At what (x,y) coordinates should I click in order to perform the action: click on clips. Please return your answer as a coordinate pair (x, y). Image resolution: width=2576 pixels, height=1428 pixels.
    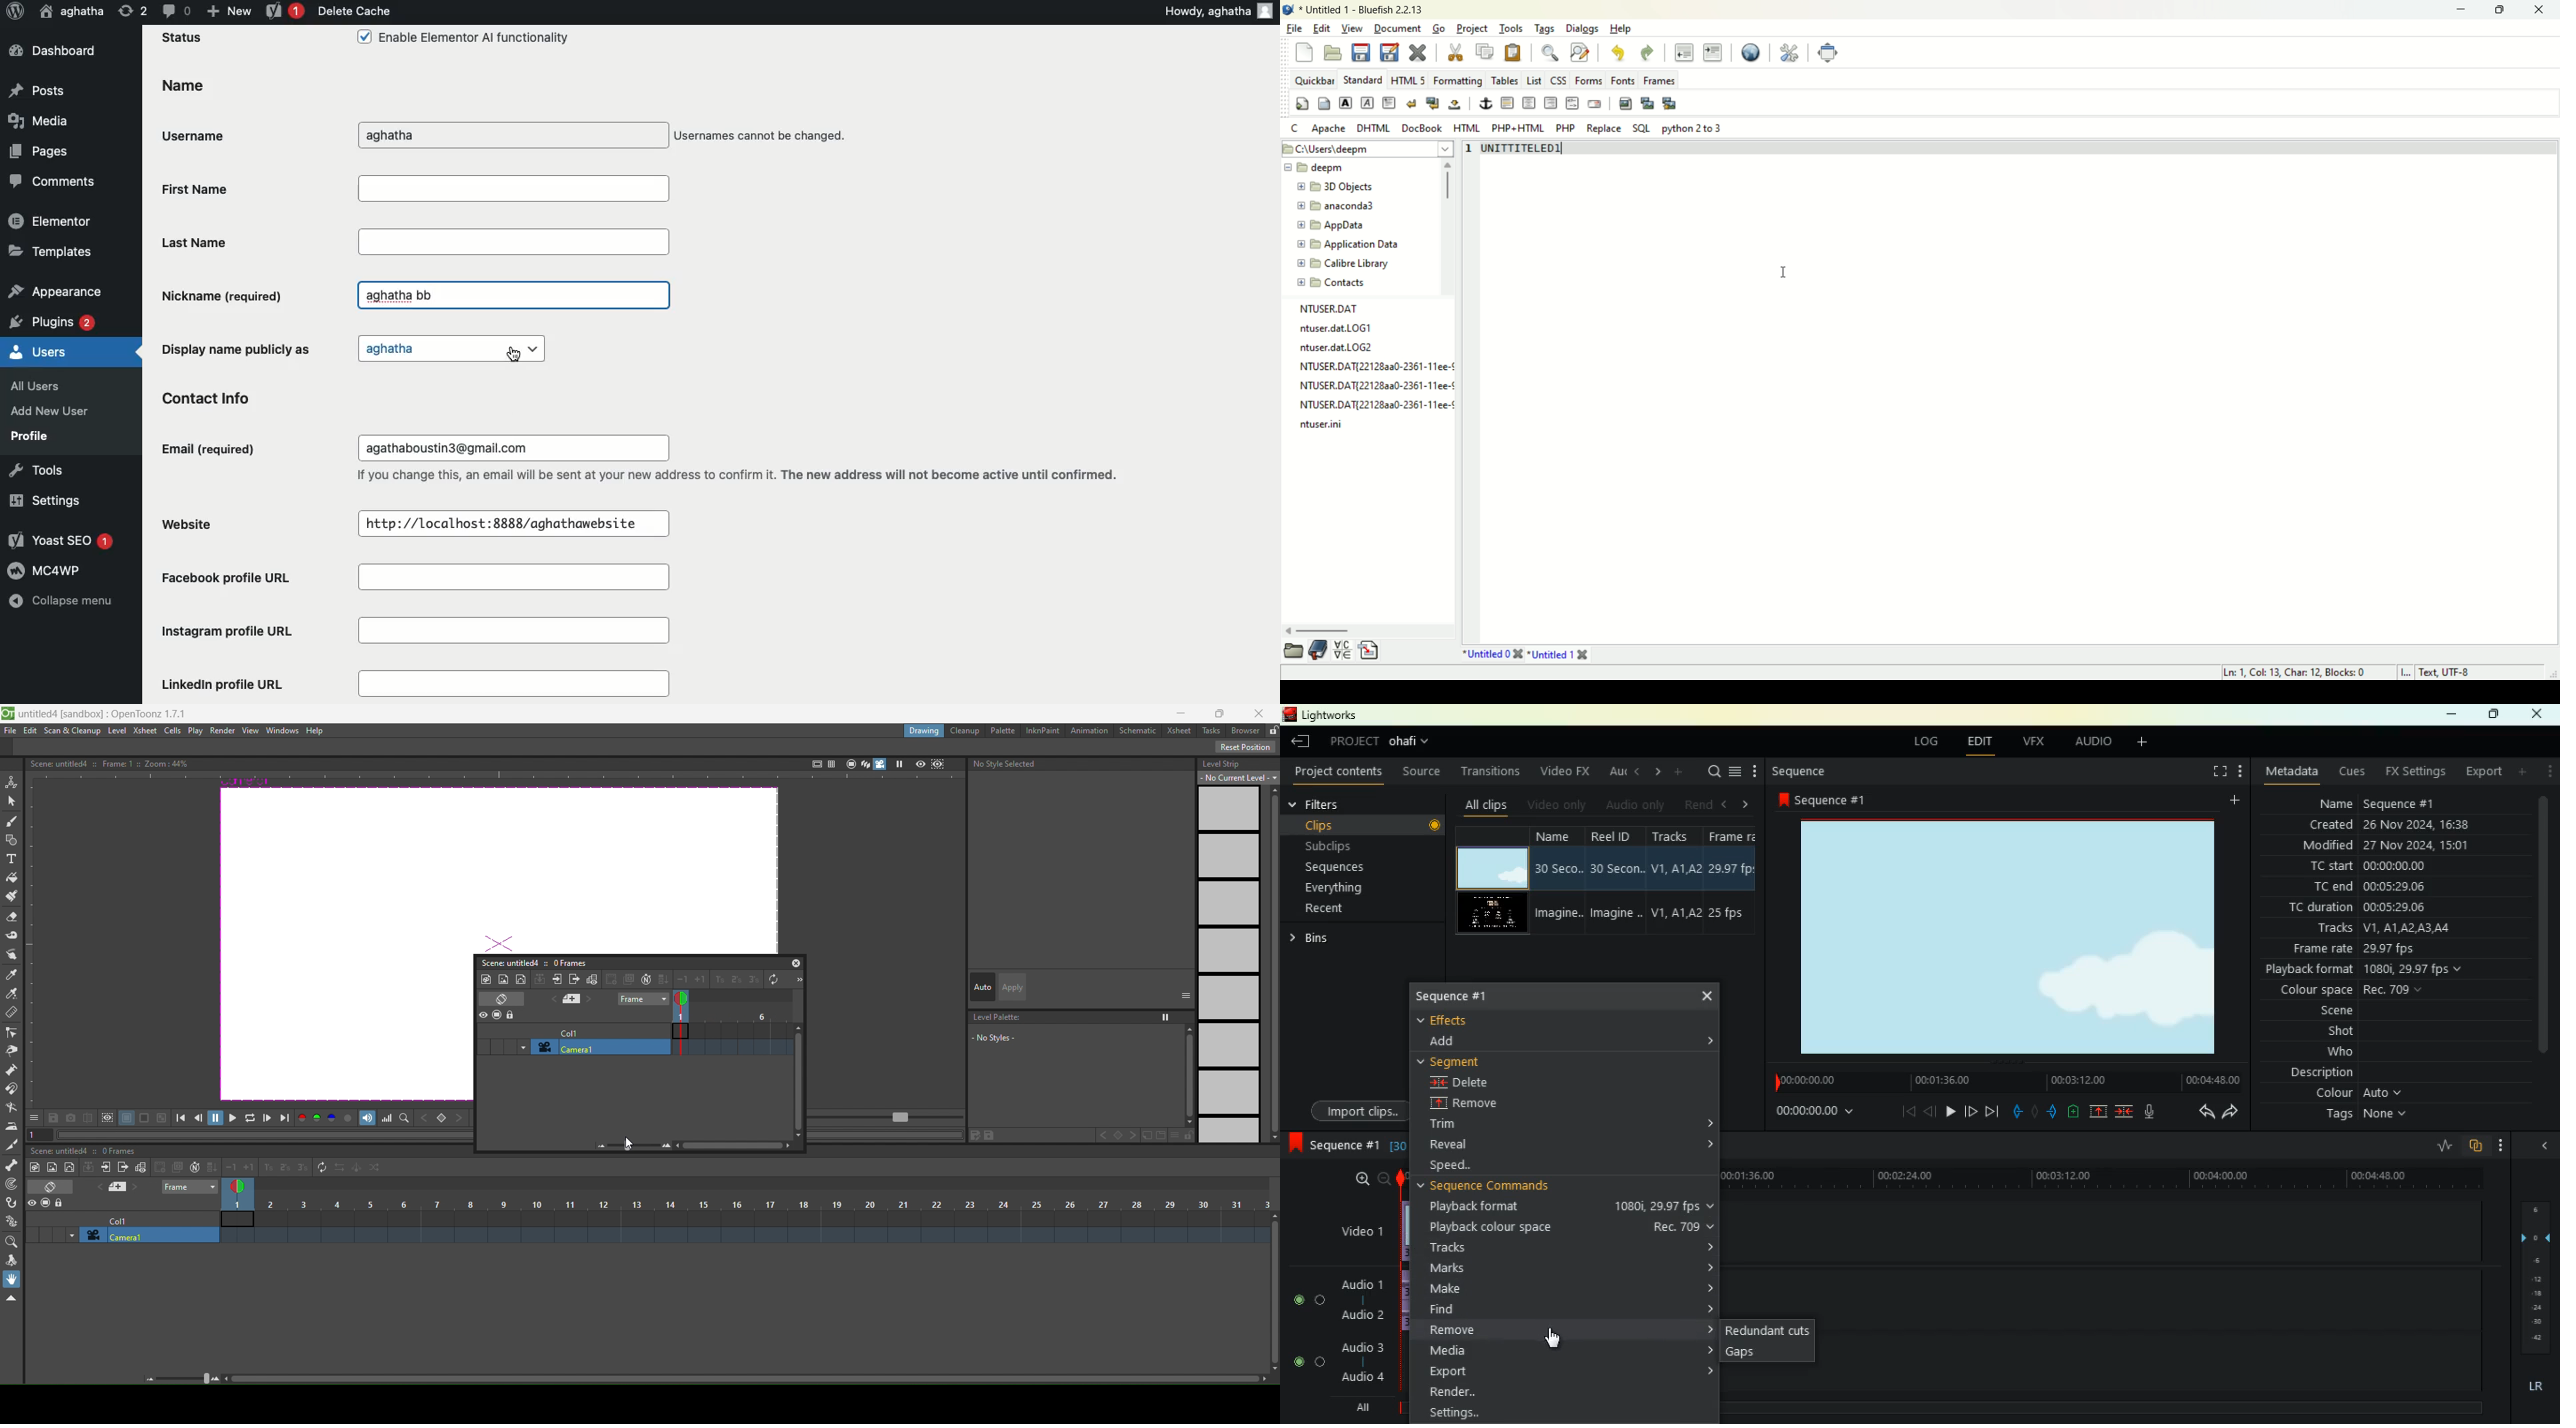
    Looking at the image, I should click on (1362, 824).